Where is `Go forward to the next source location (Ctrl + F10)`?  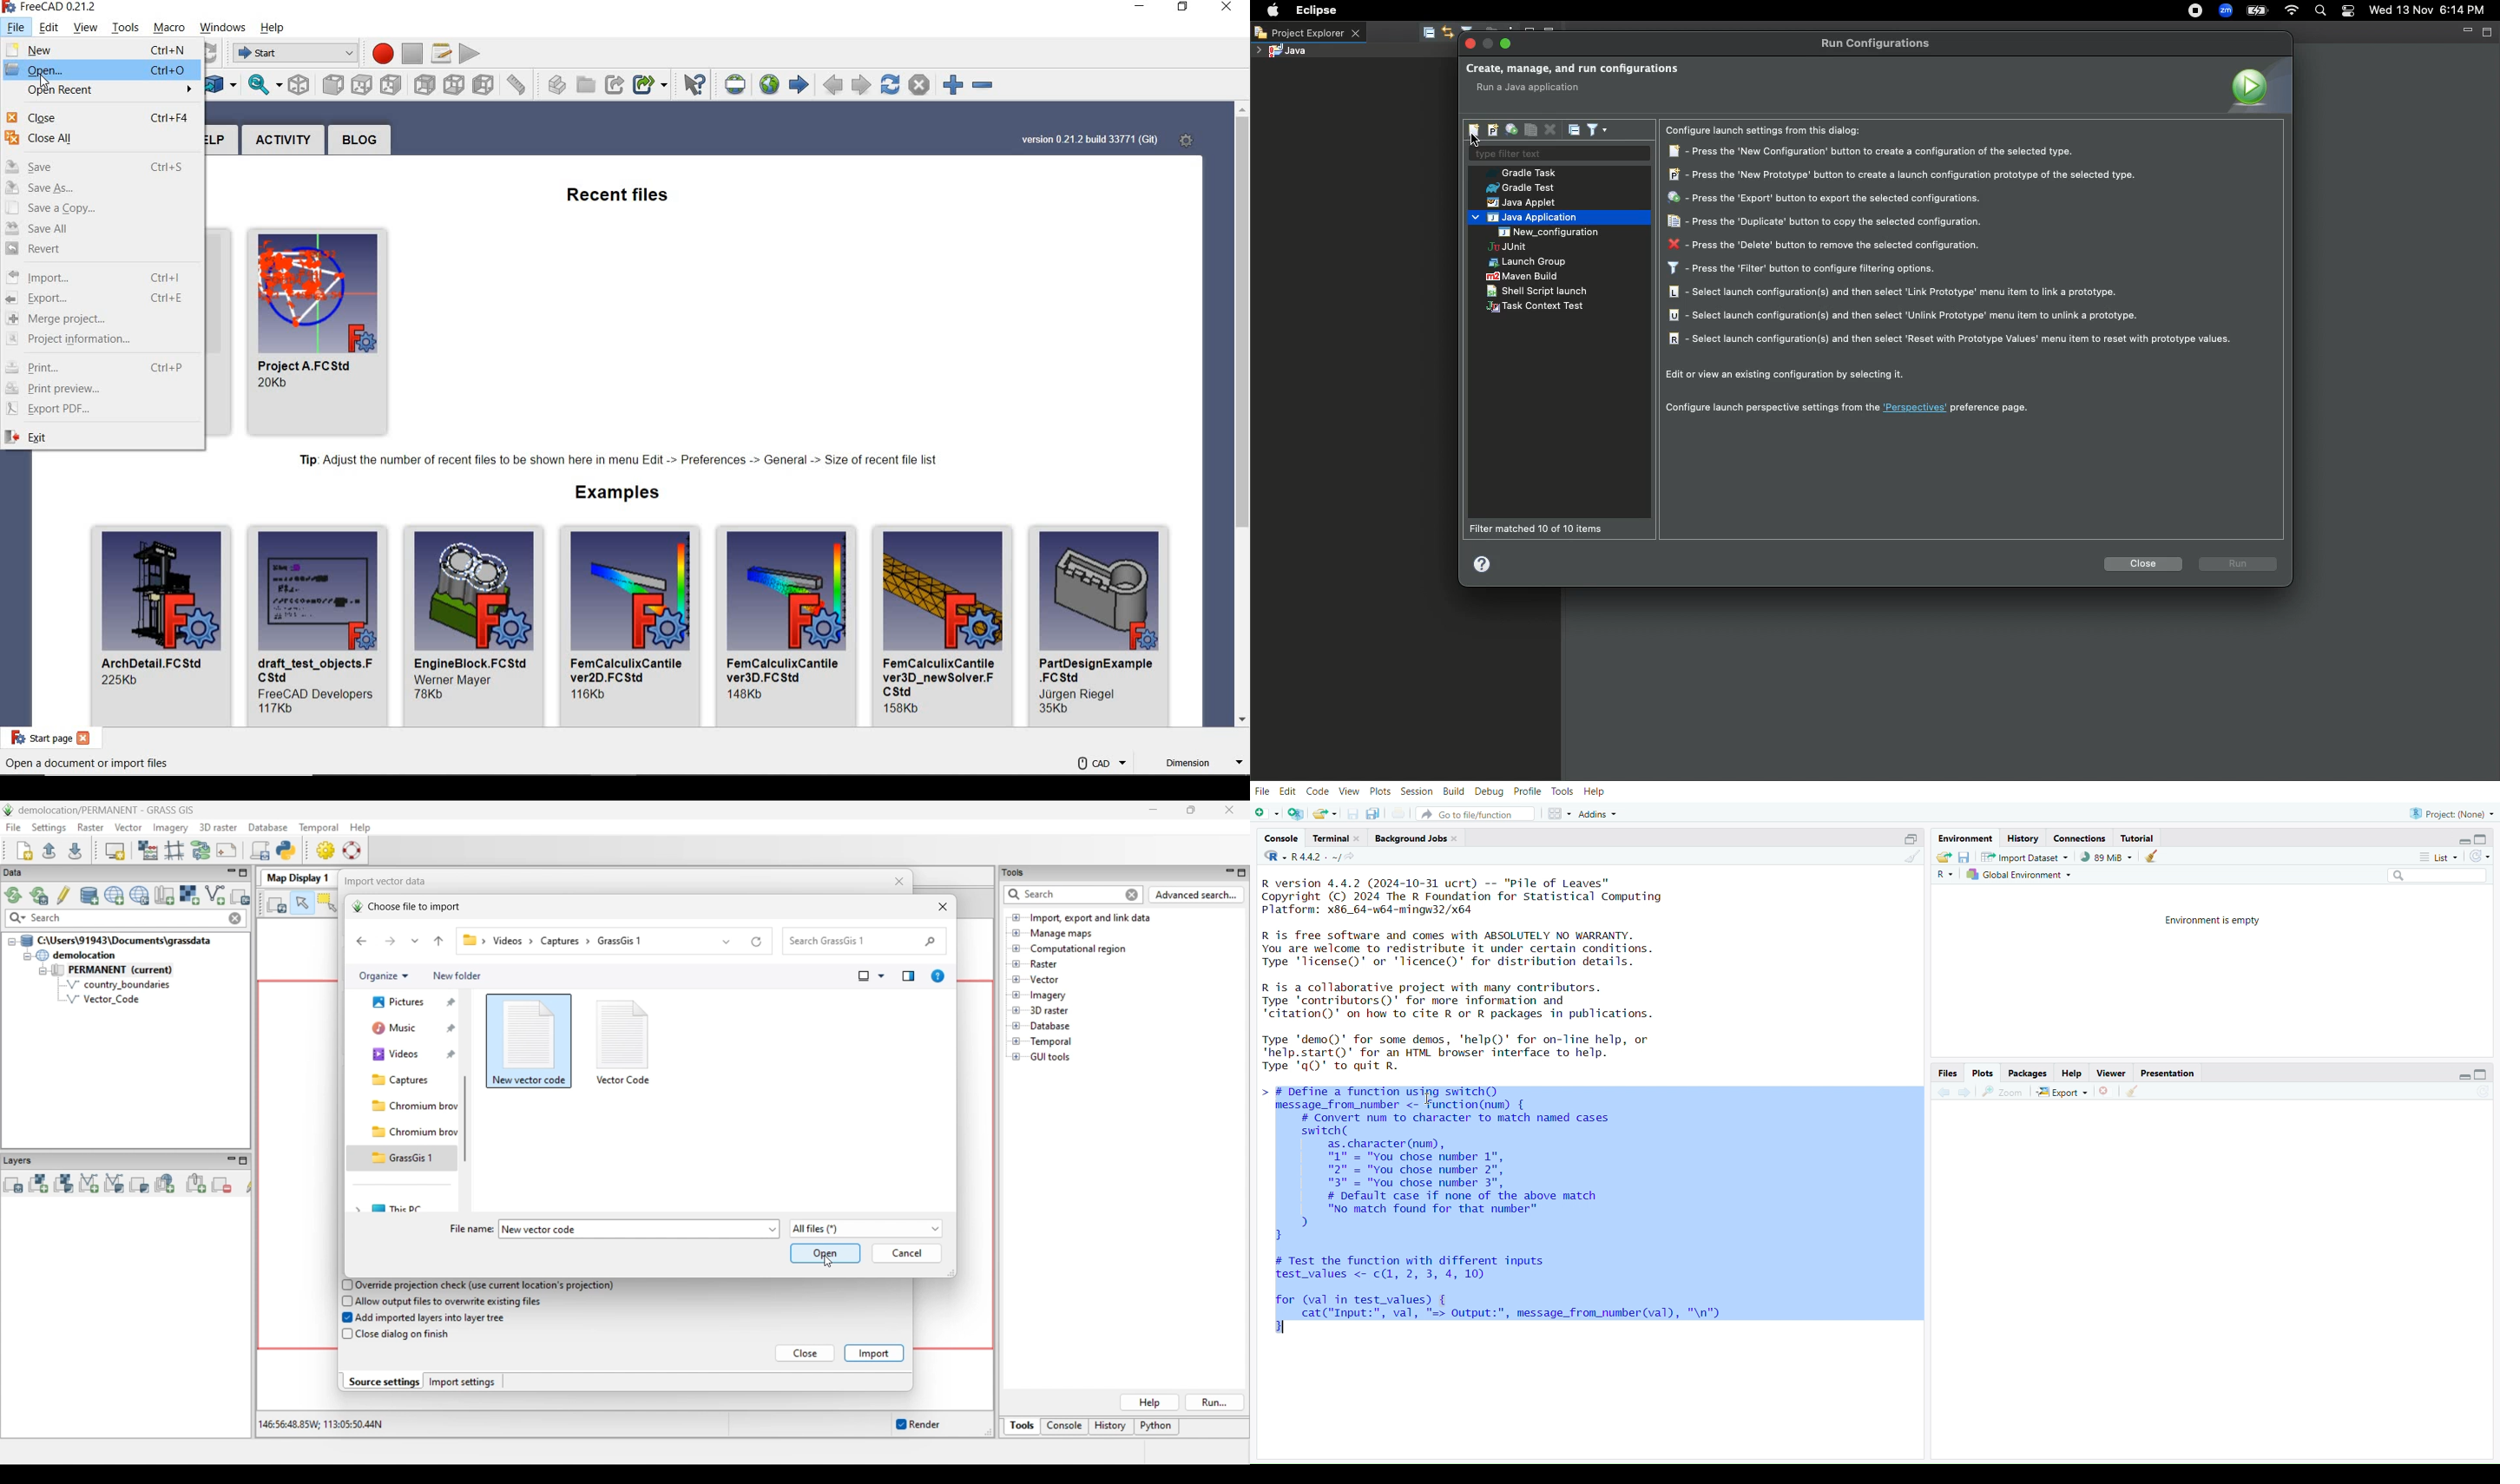
Go forward to the next source location (Ctrl + F10) is located at coordinates (1965, 1090).